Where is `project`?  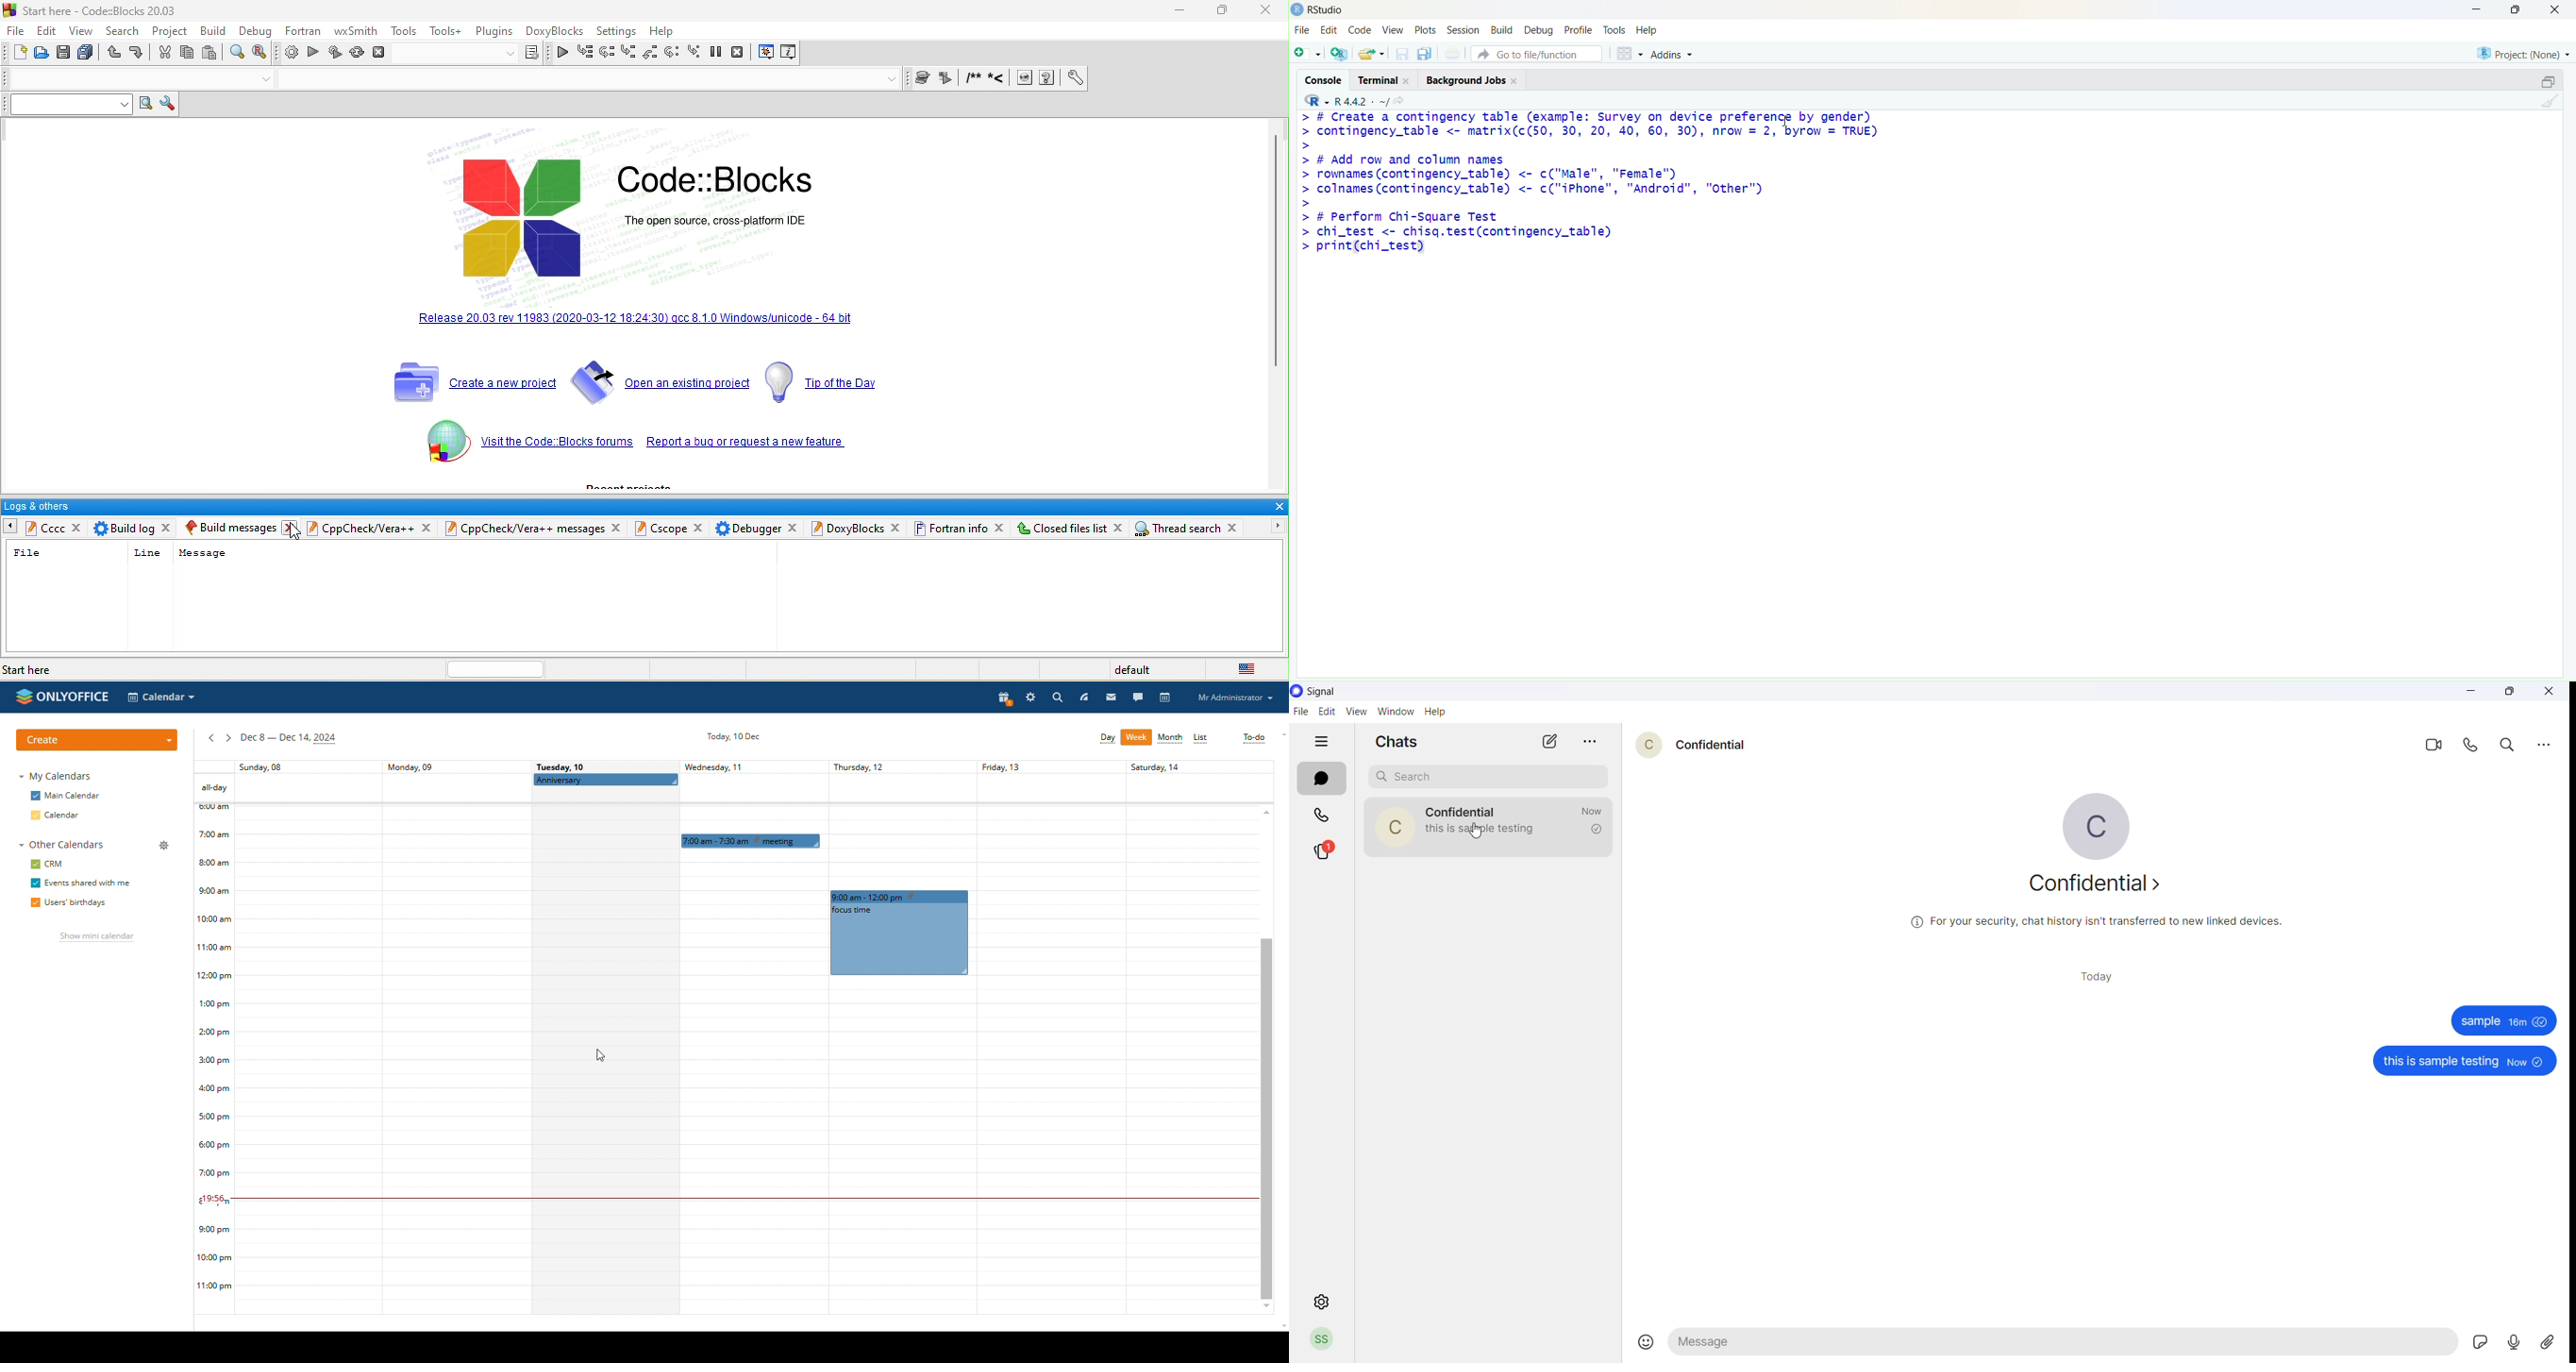
project is located at coordinates (174, 33).